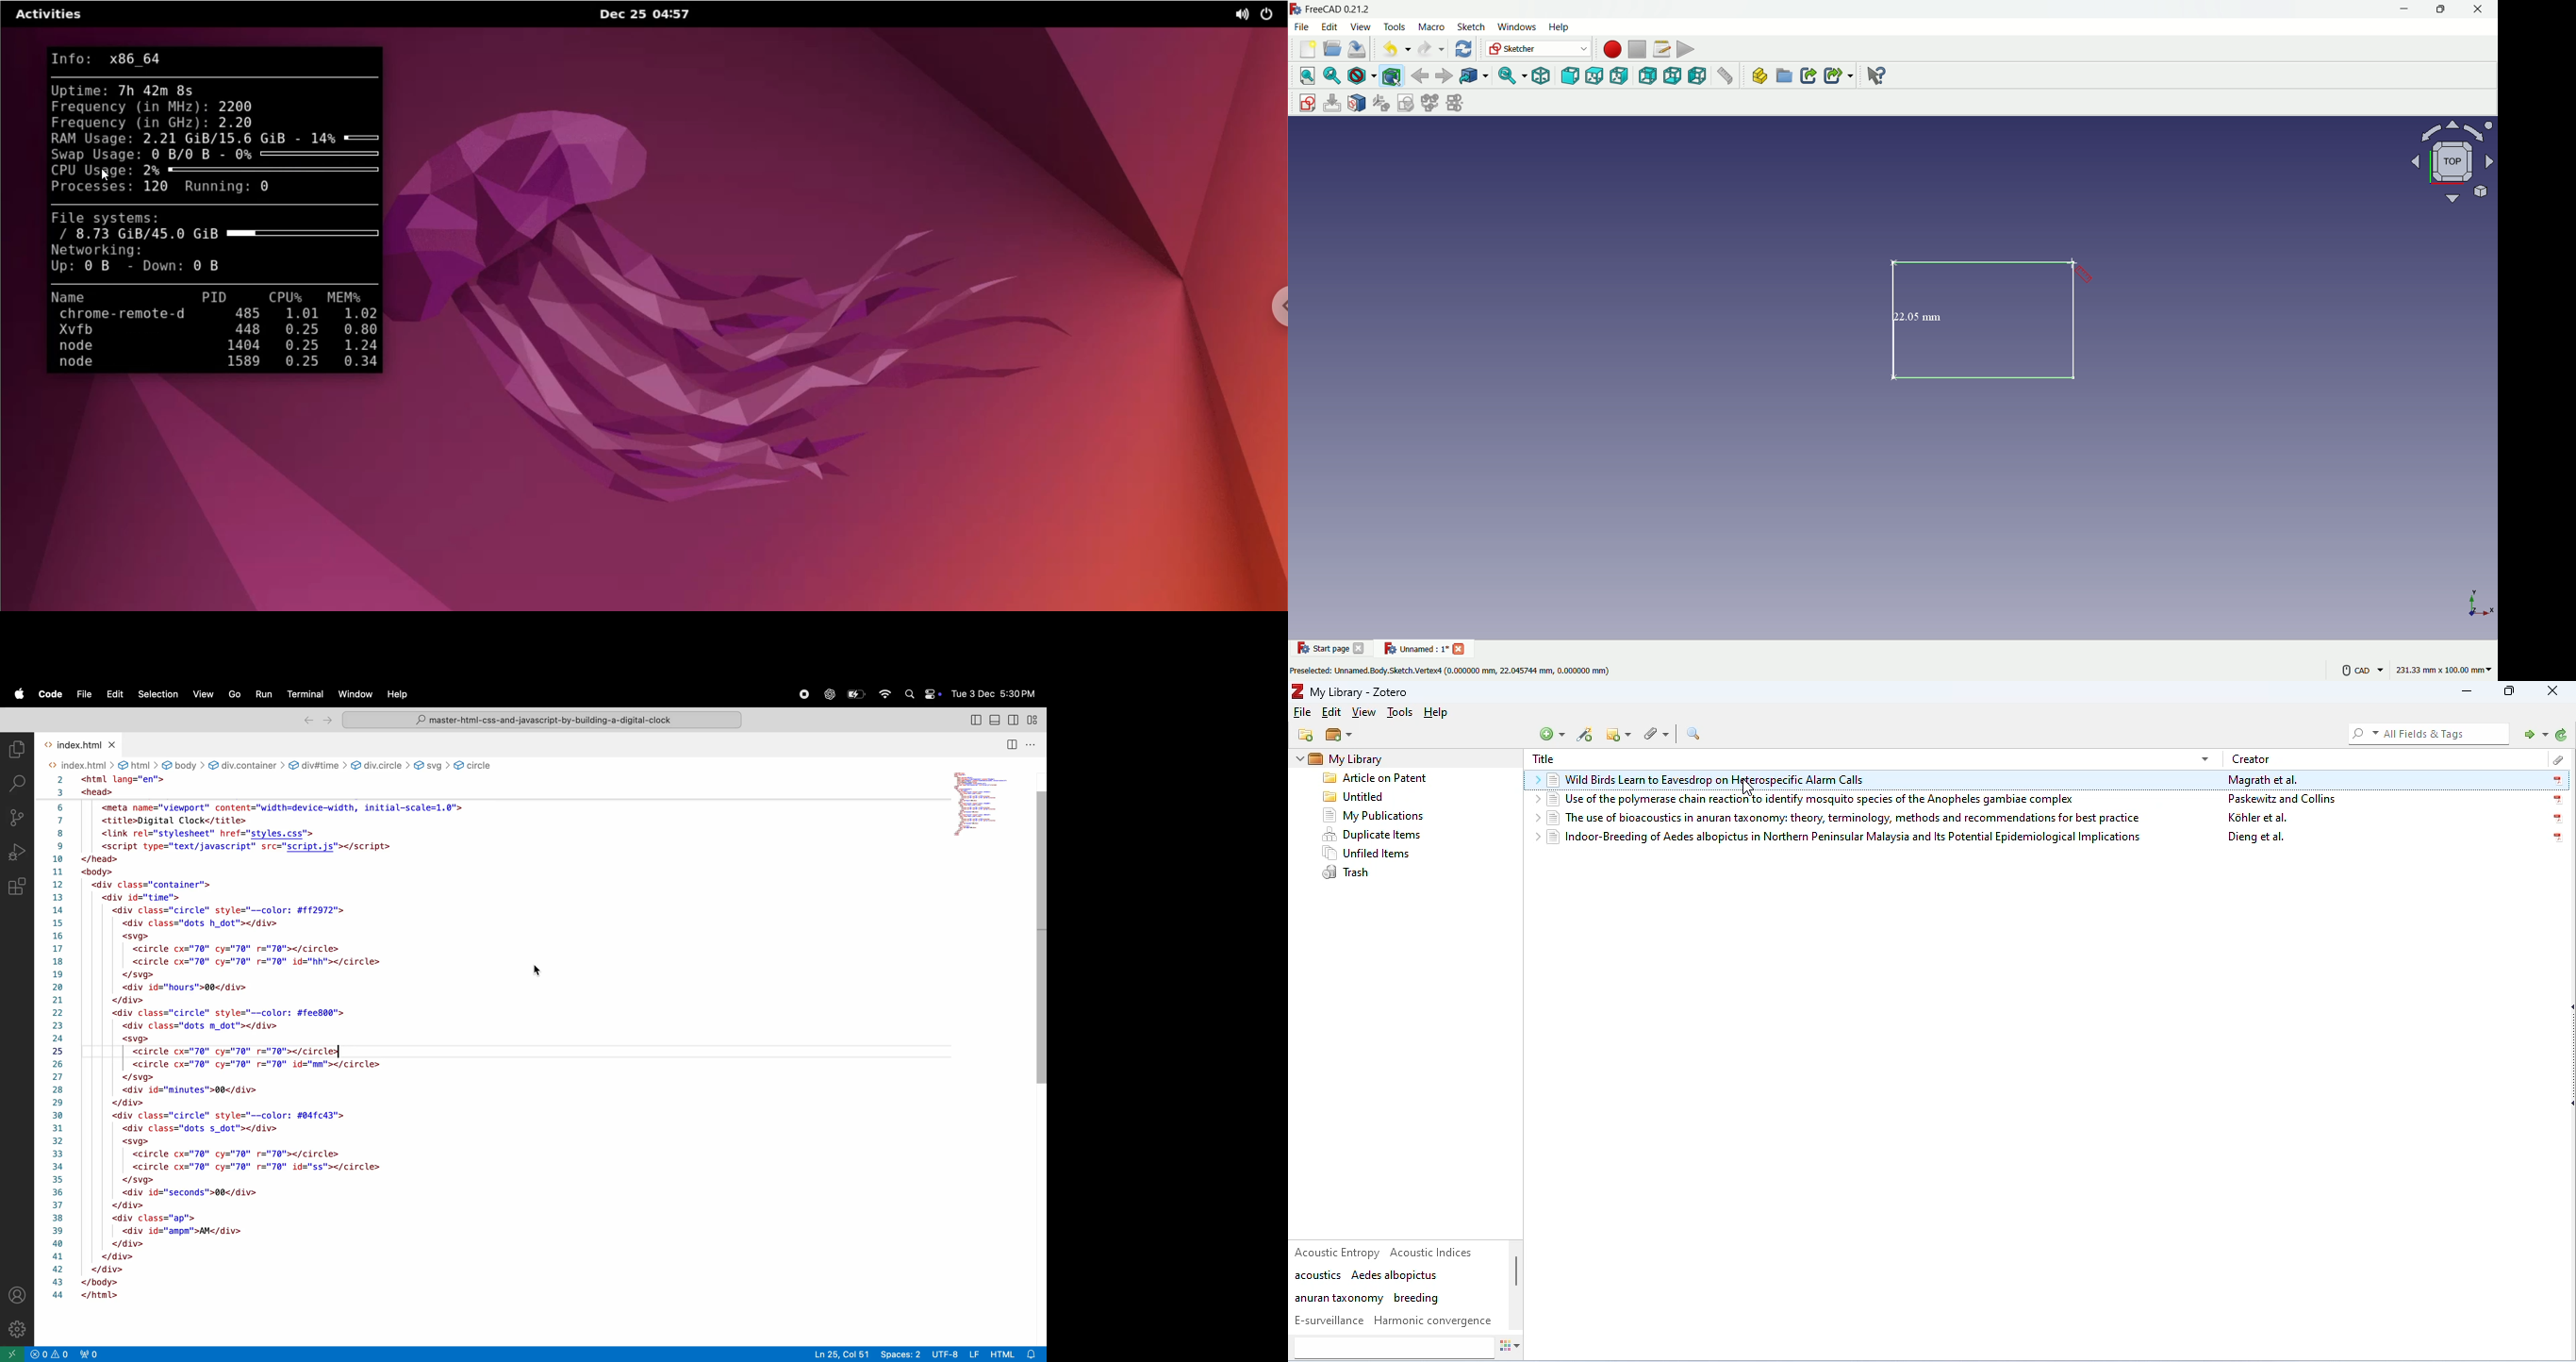 The width and height of the screenshot is (2576, 1372). Describe the element at coordinates (2557, 758) in the screenshot. I see `attachment` at that location.